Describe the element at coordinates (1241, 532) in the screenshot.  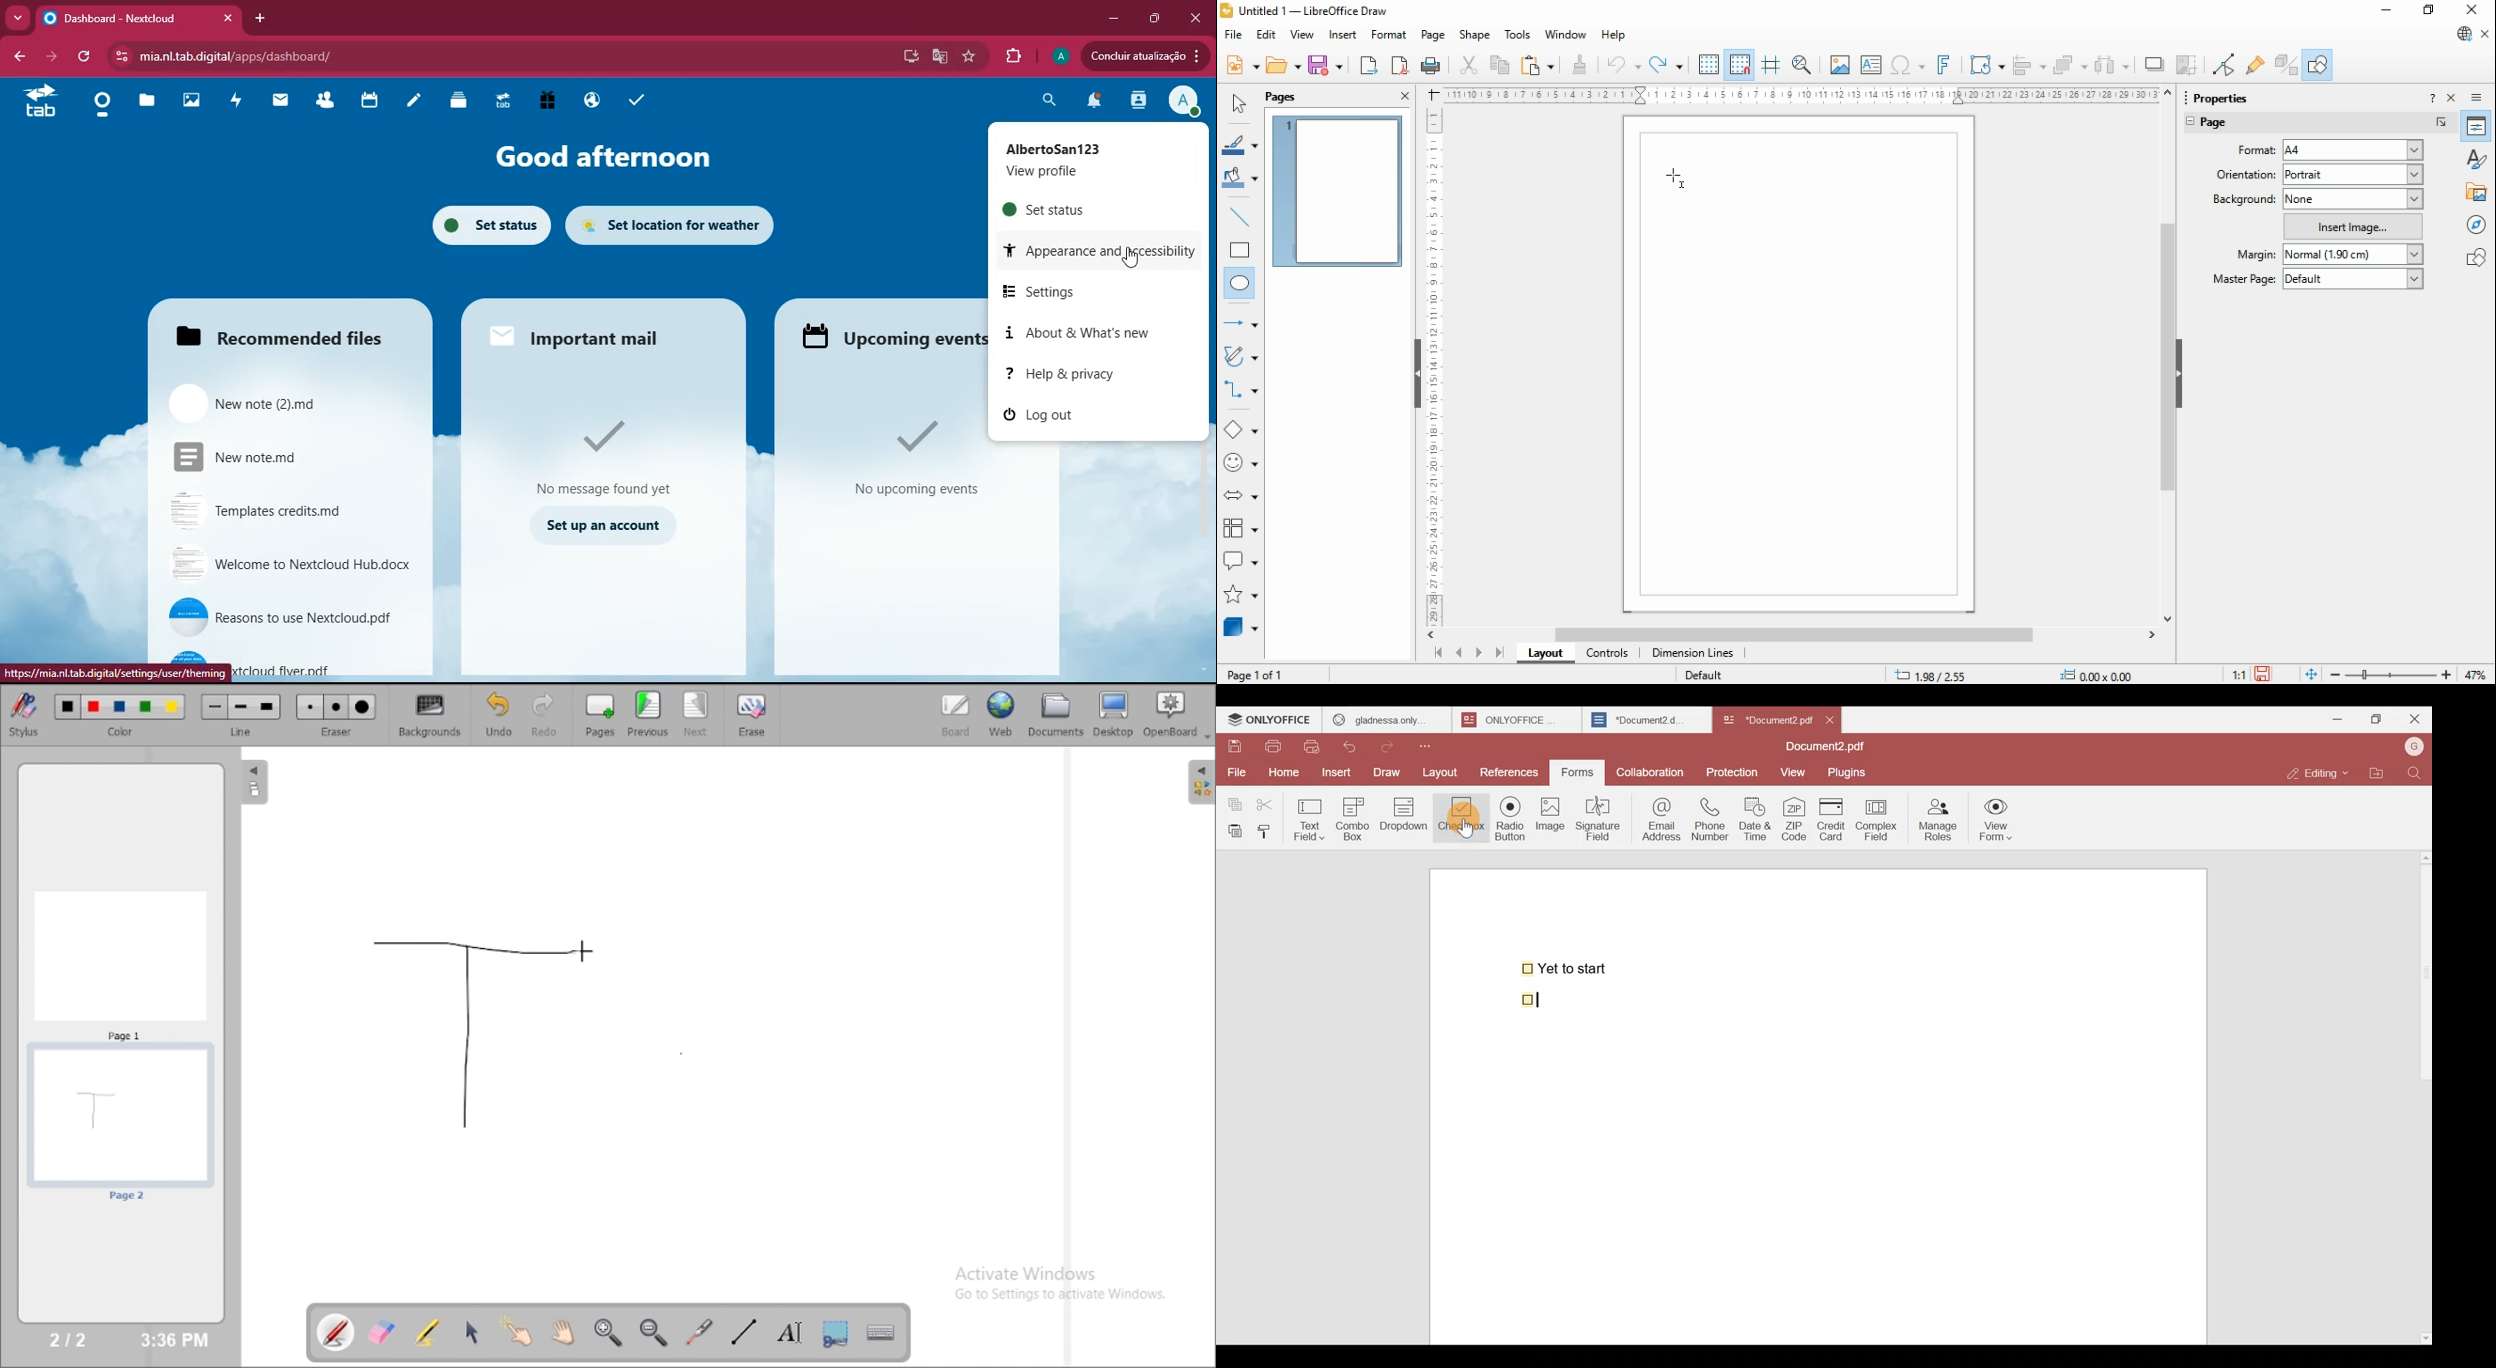
I see `flowchart` at that location.